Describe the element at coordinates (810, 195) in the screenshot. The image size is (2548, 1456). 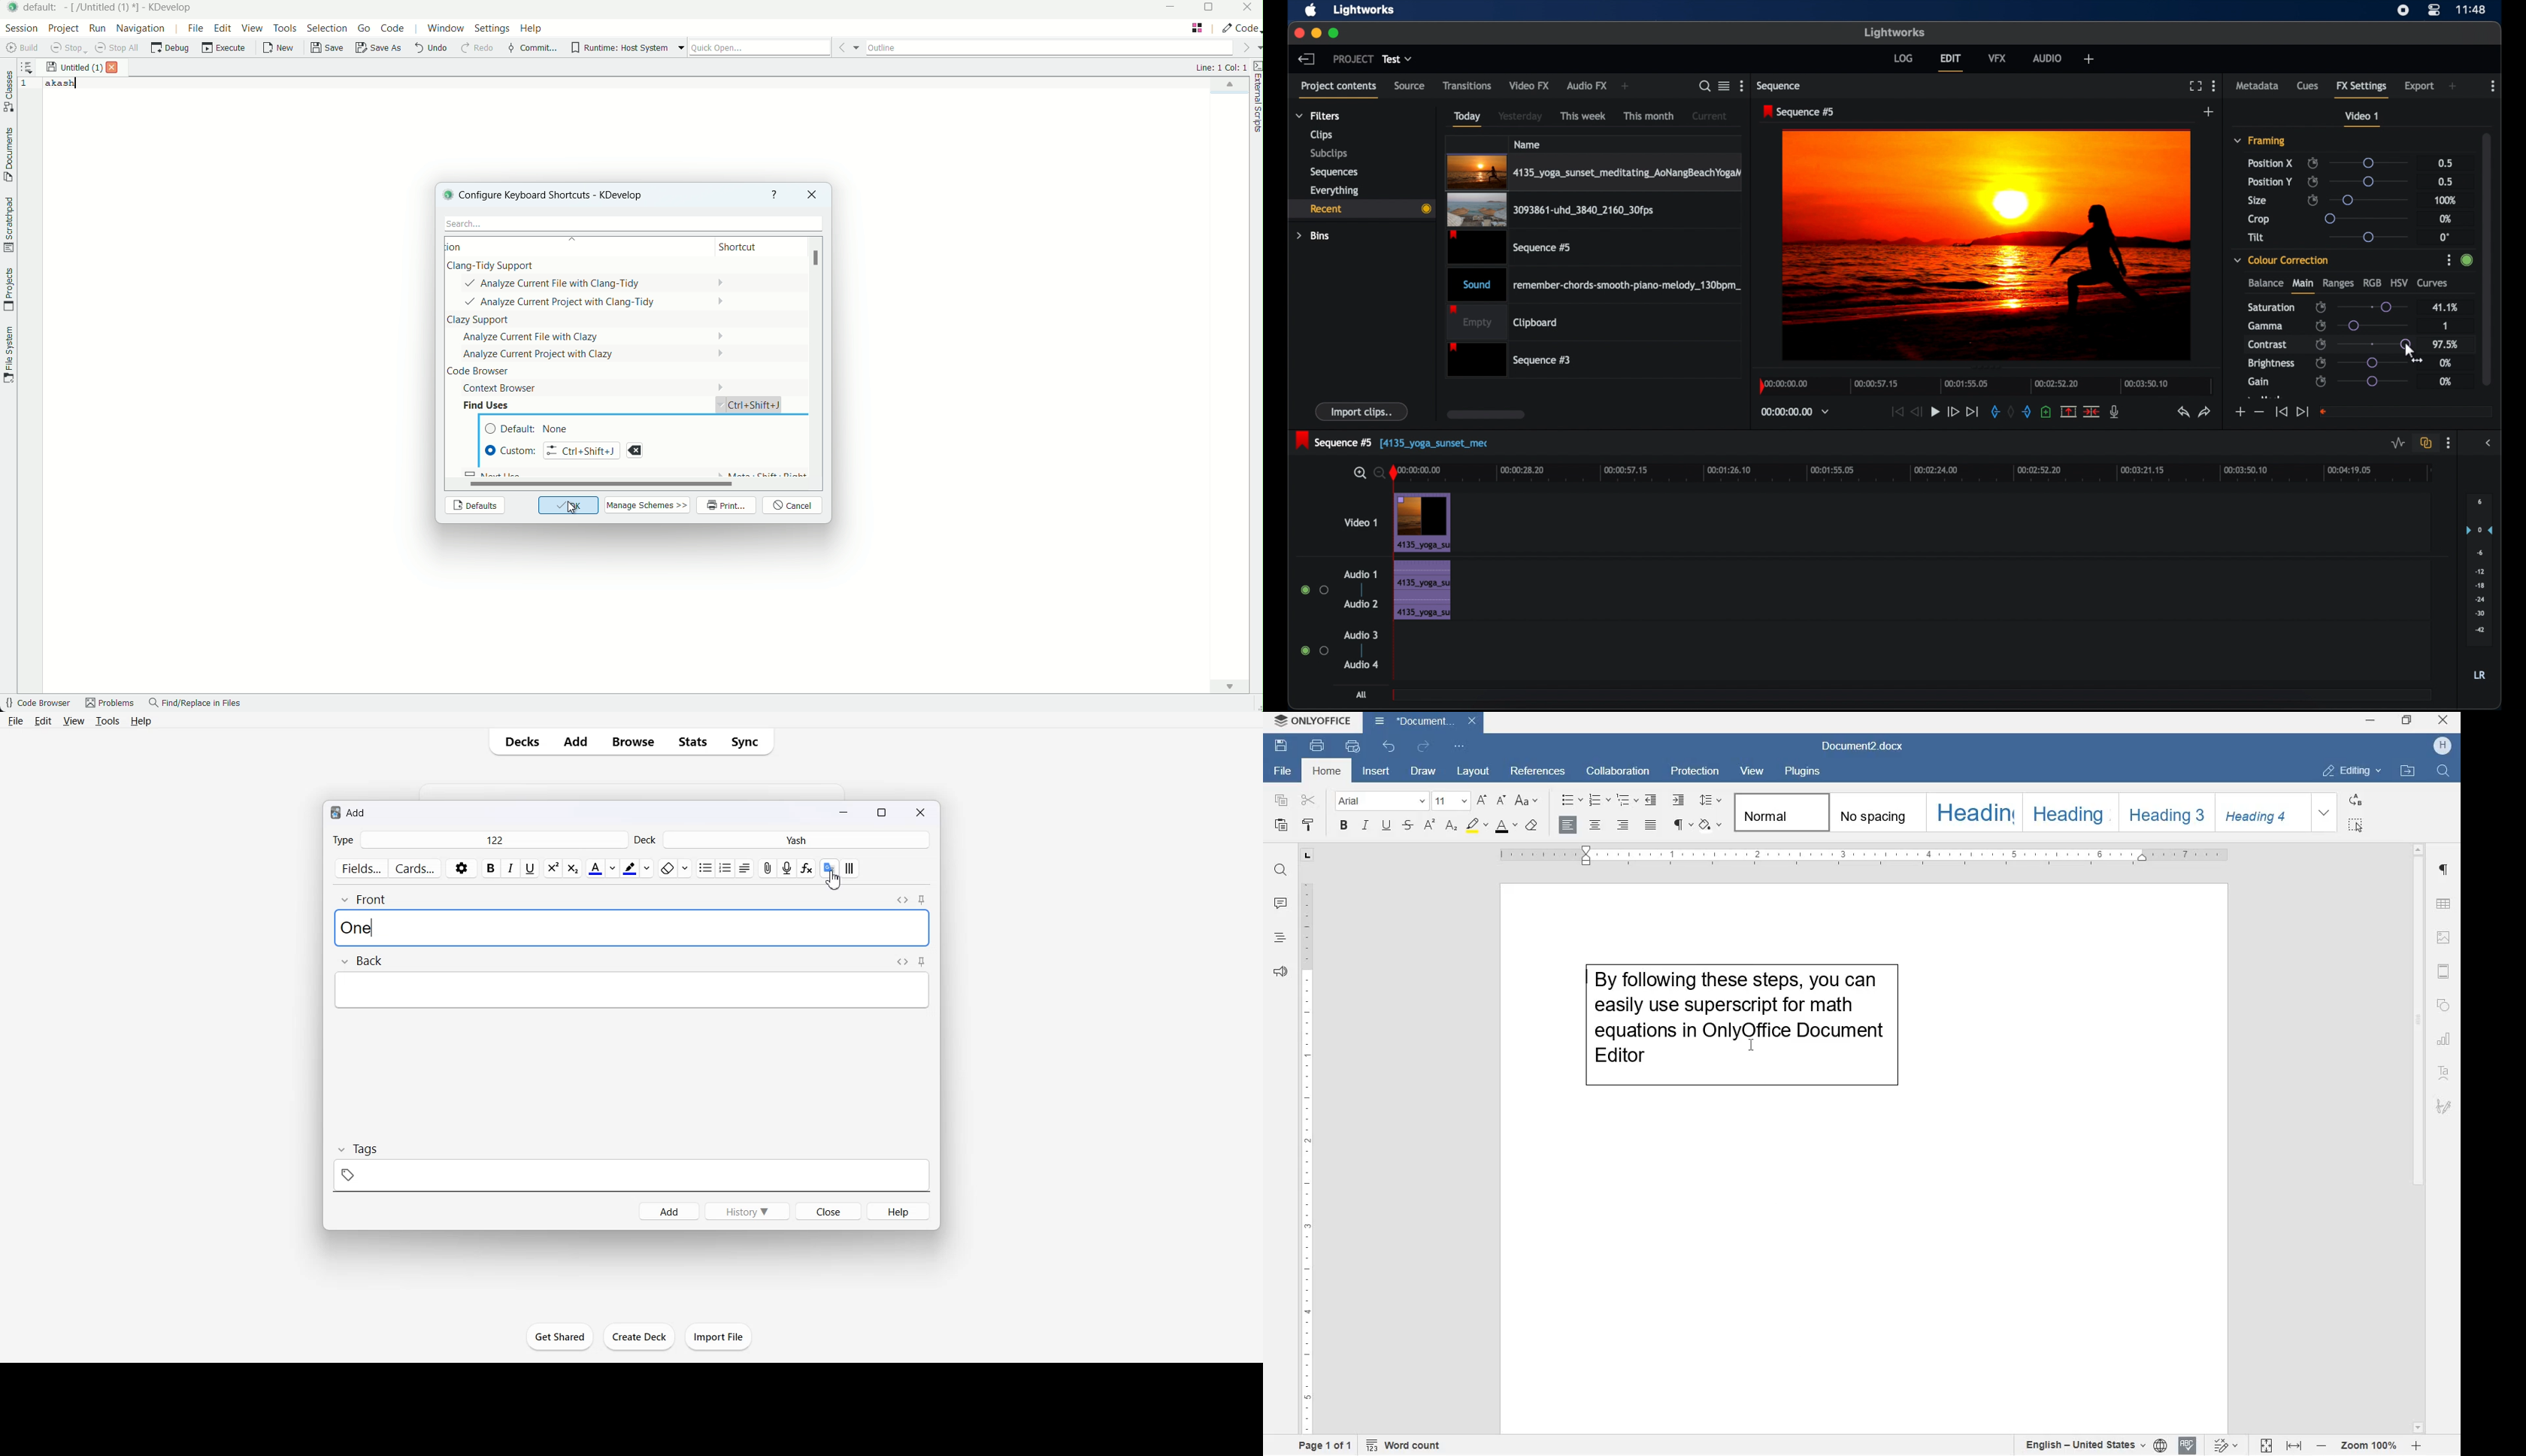
I see `close window` at that location.